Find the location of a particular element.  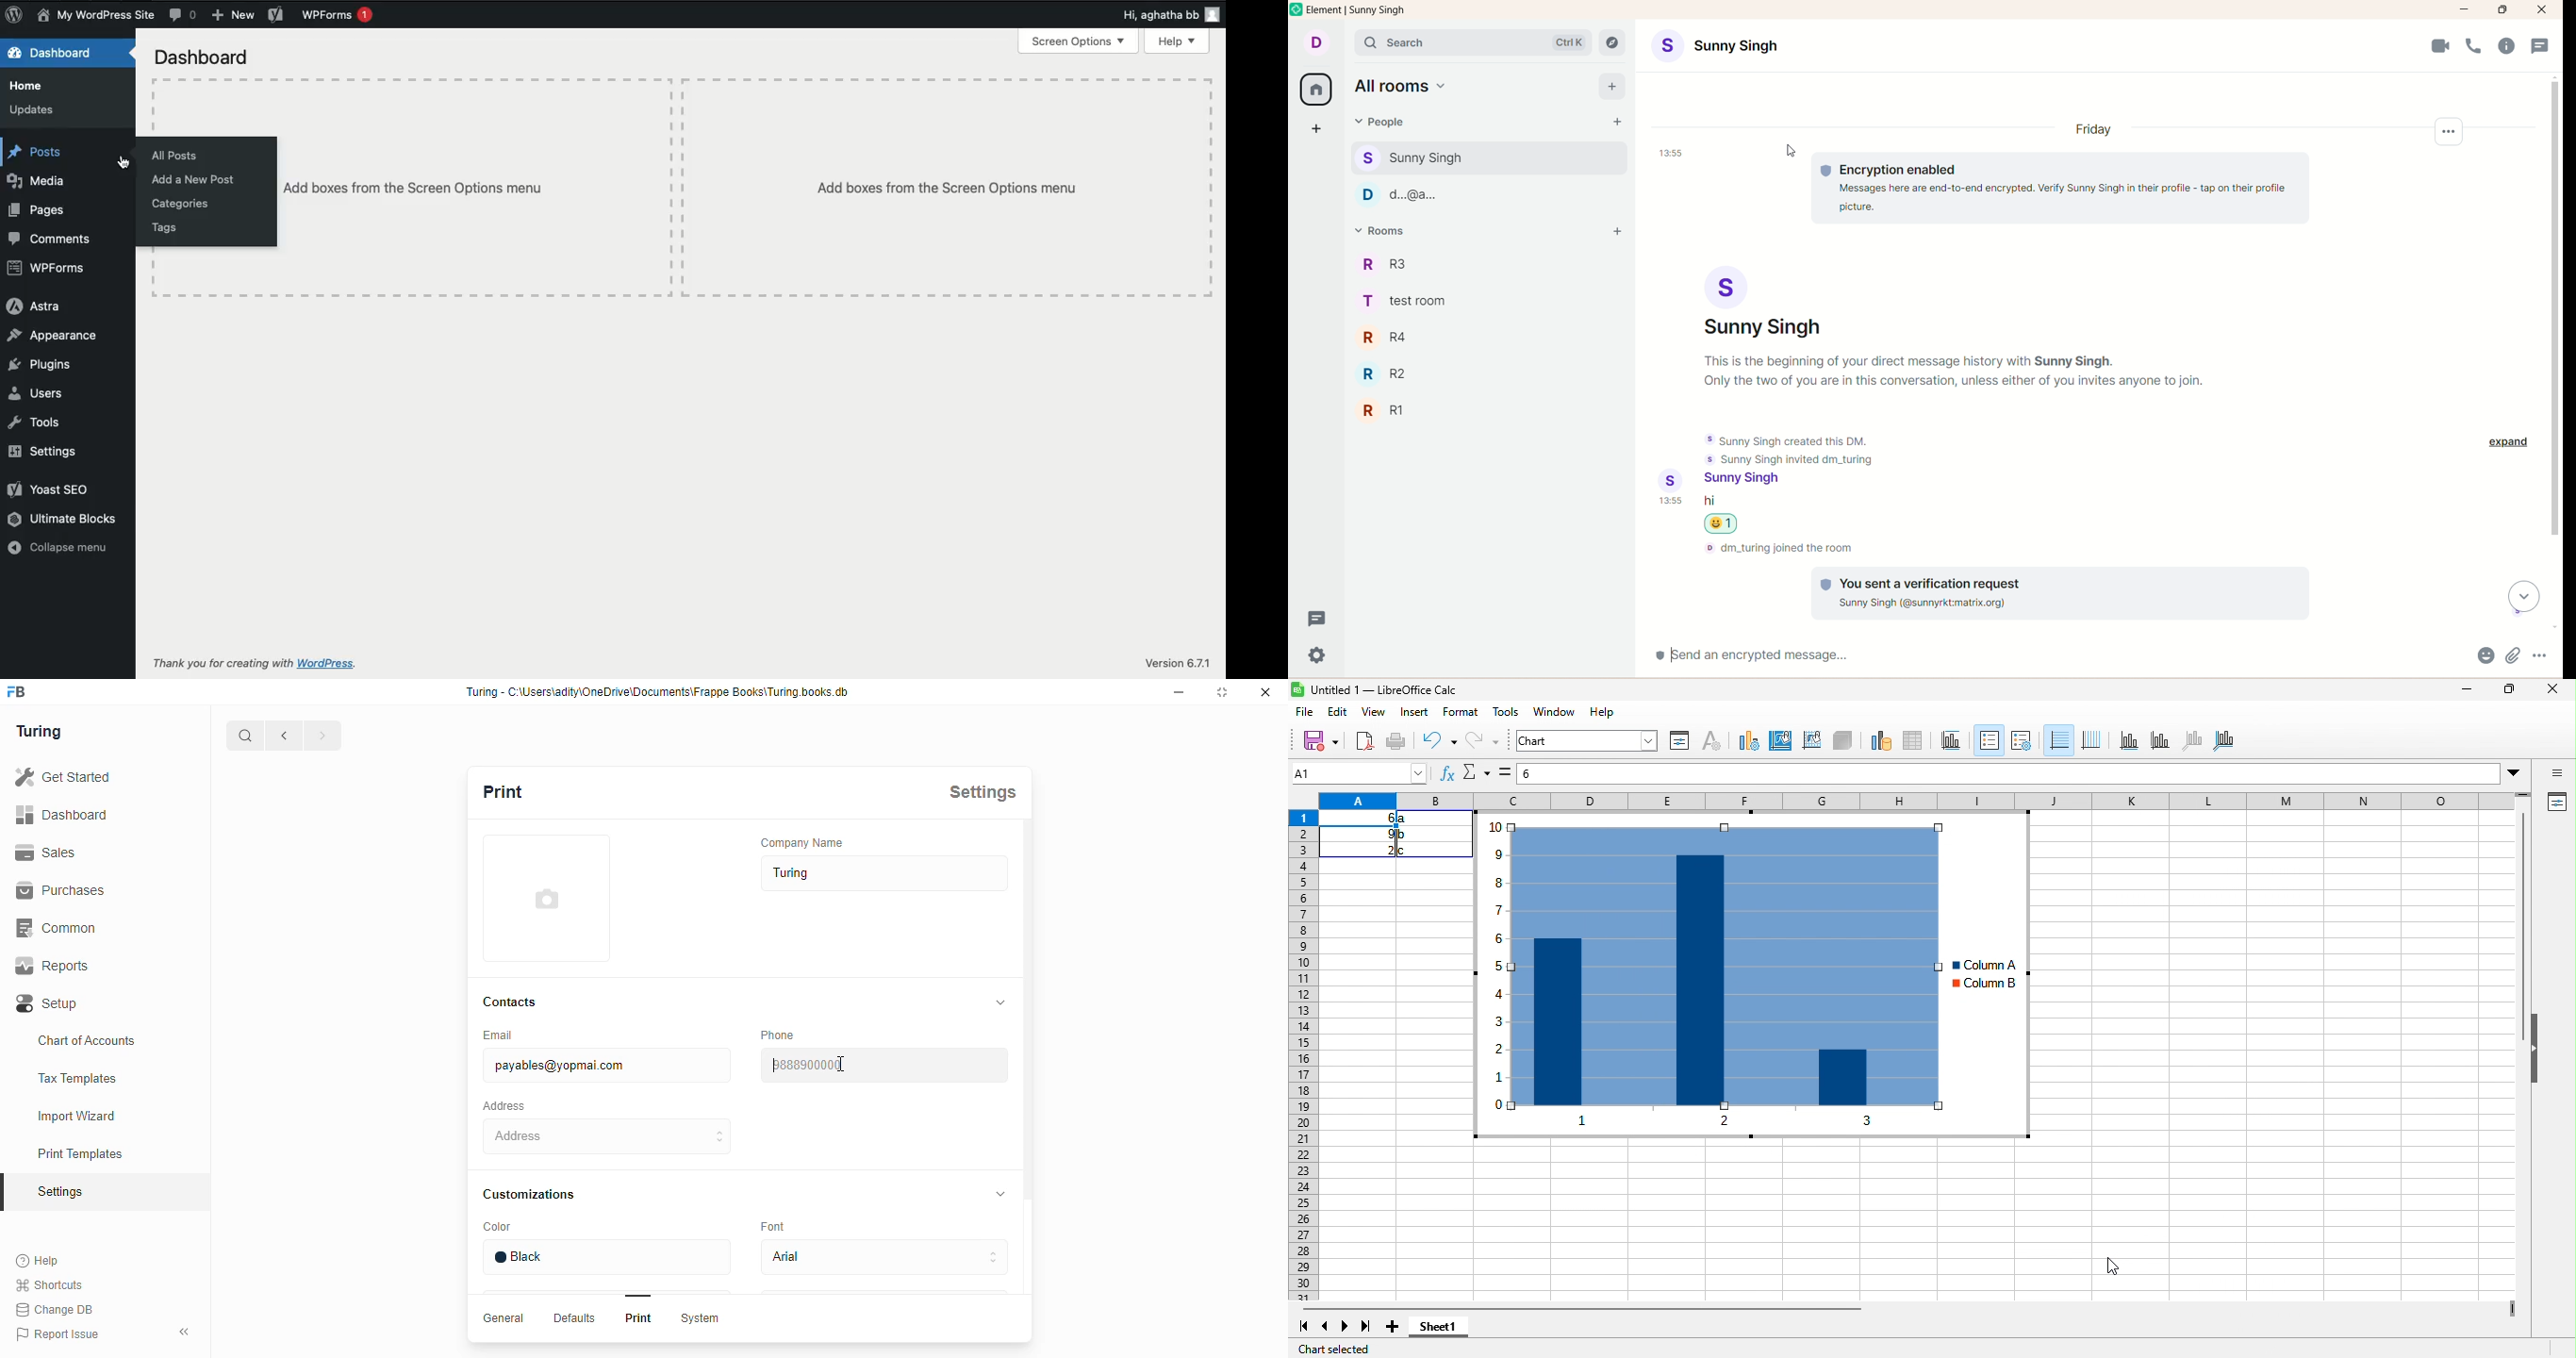

text is located at coordinates (1780, 548).